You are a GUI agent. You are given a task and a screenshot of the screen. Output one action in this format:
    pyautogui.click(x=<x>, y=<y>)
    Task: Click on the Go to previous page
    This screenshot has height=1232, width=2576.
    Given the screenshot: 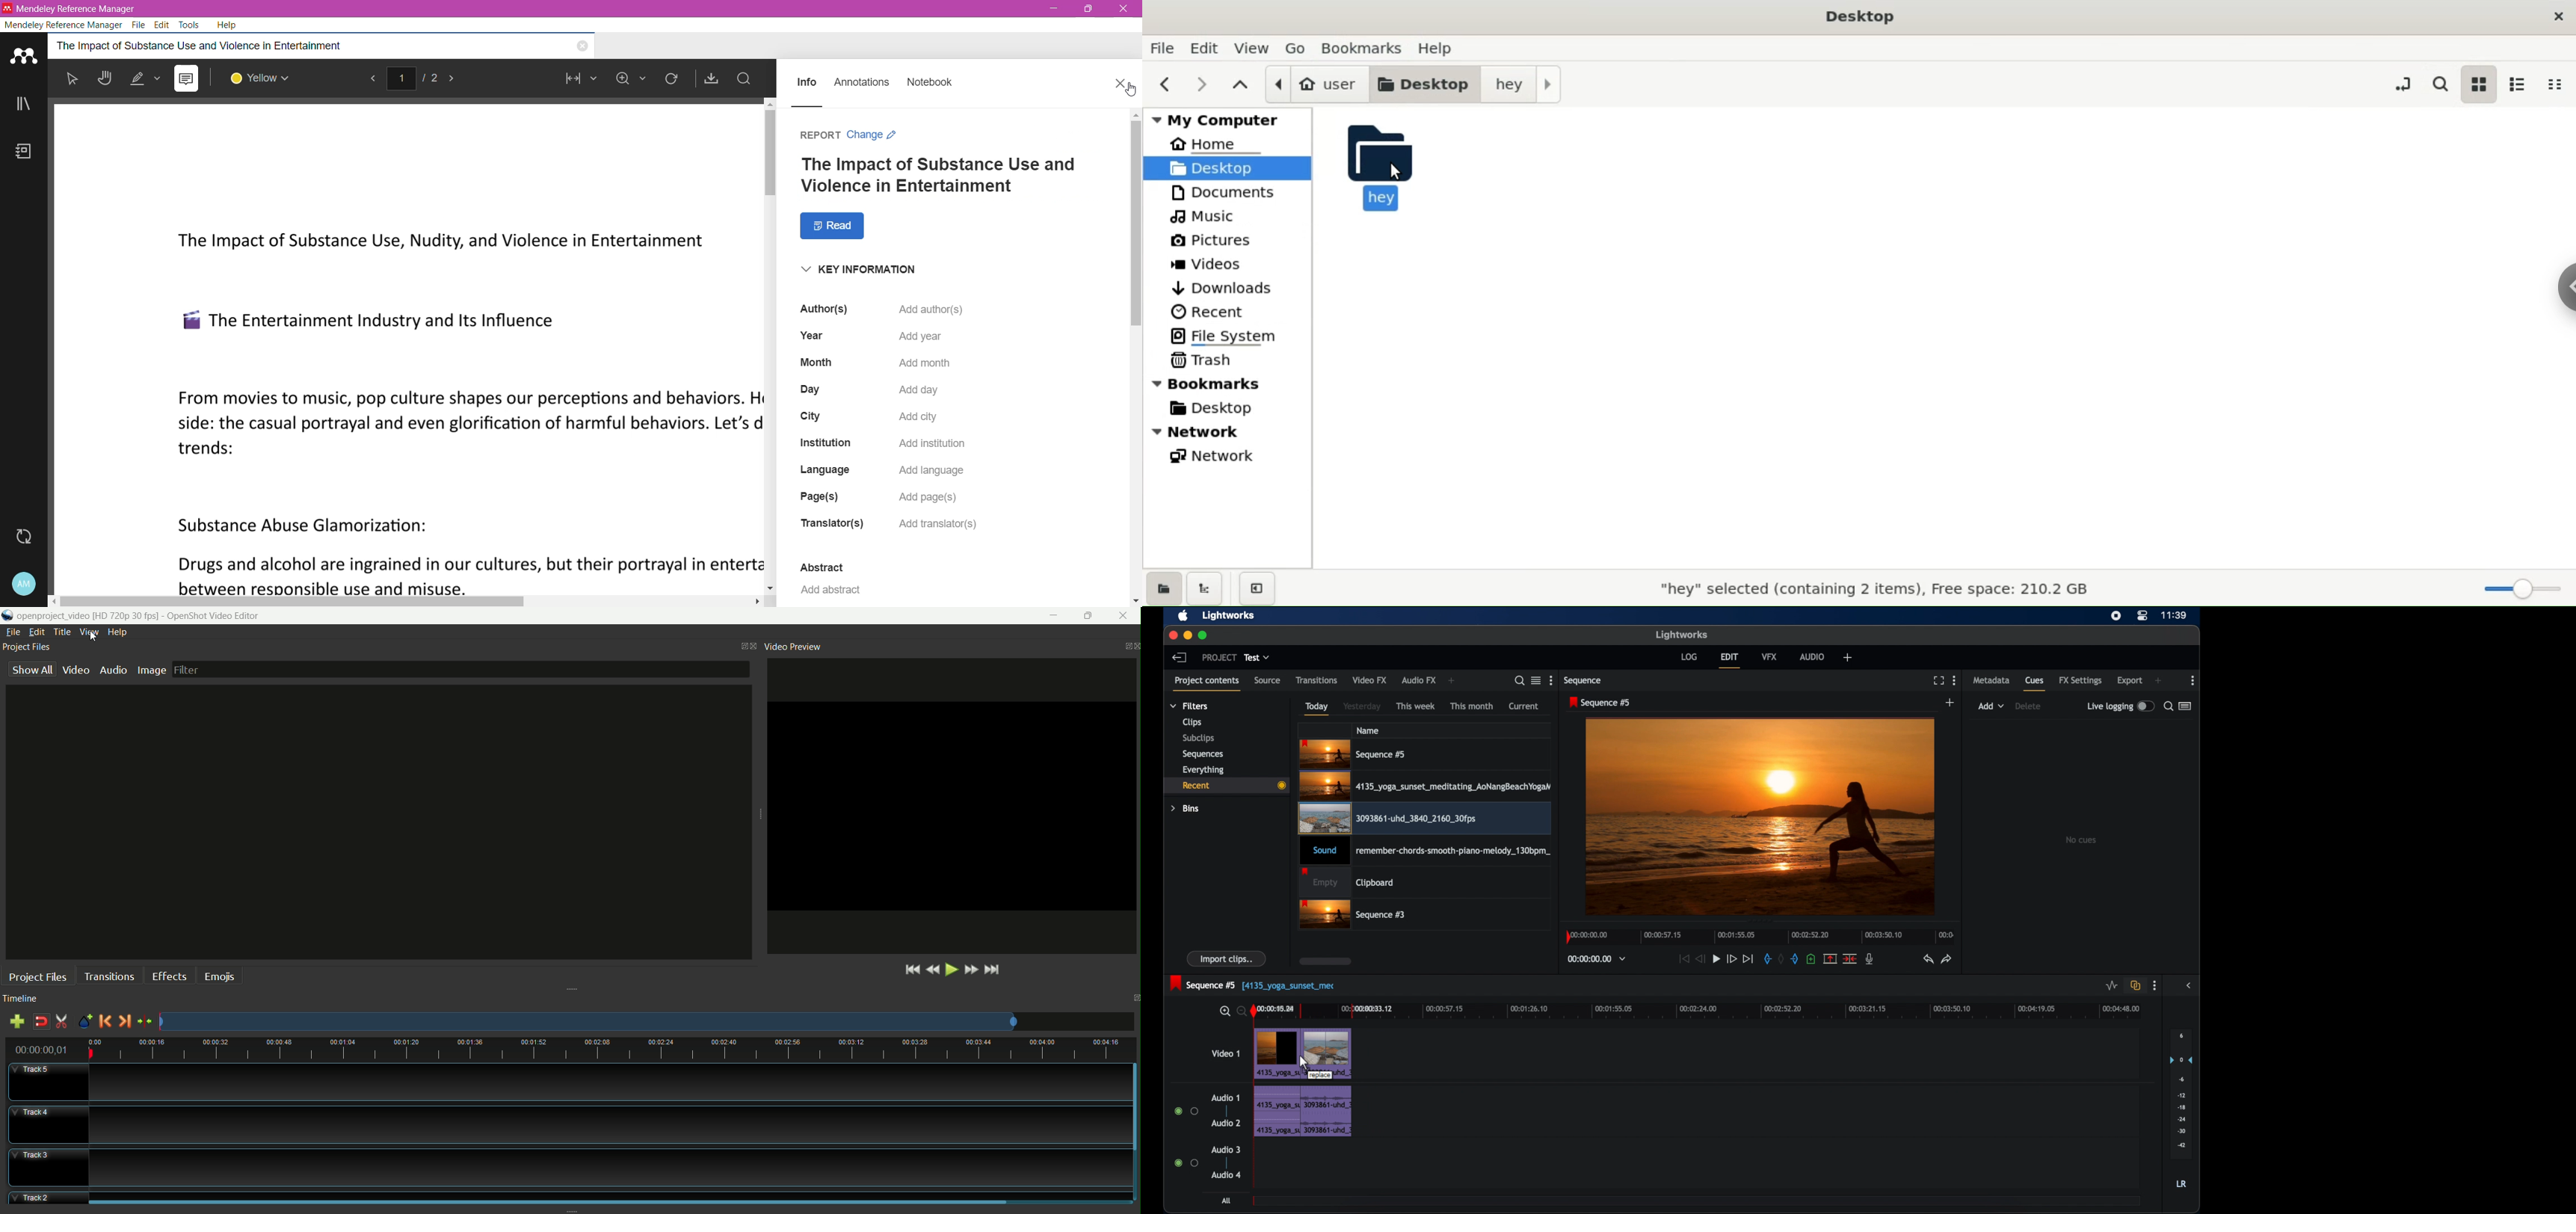 What is the action you would take?
    pyautogui.click(x=370, y=80)
    